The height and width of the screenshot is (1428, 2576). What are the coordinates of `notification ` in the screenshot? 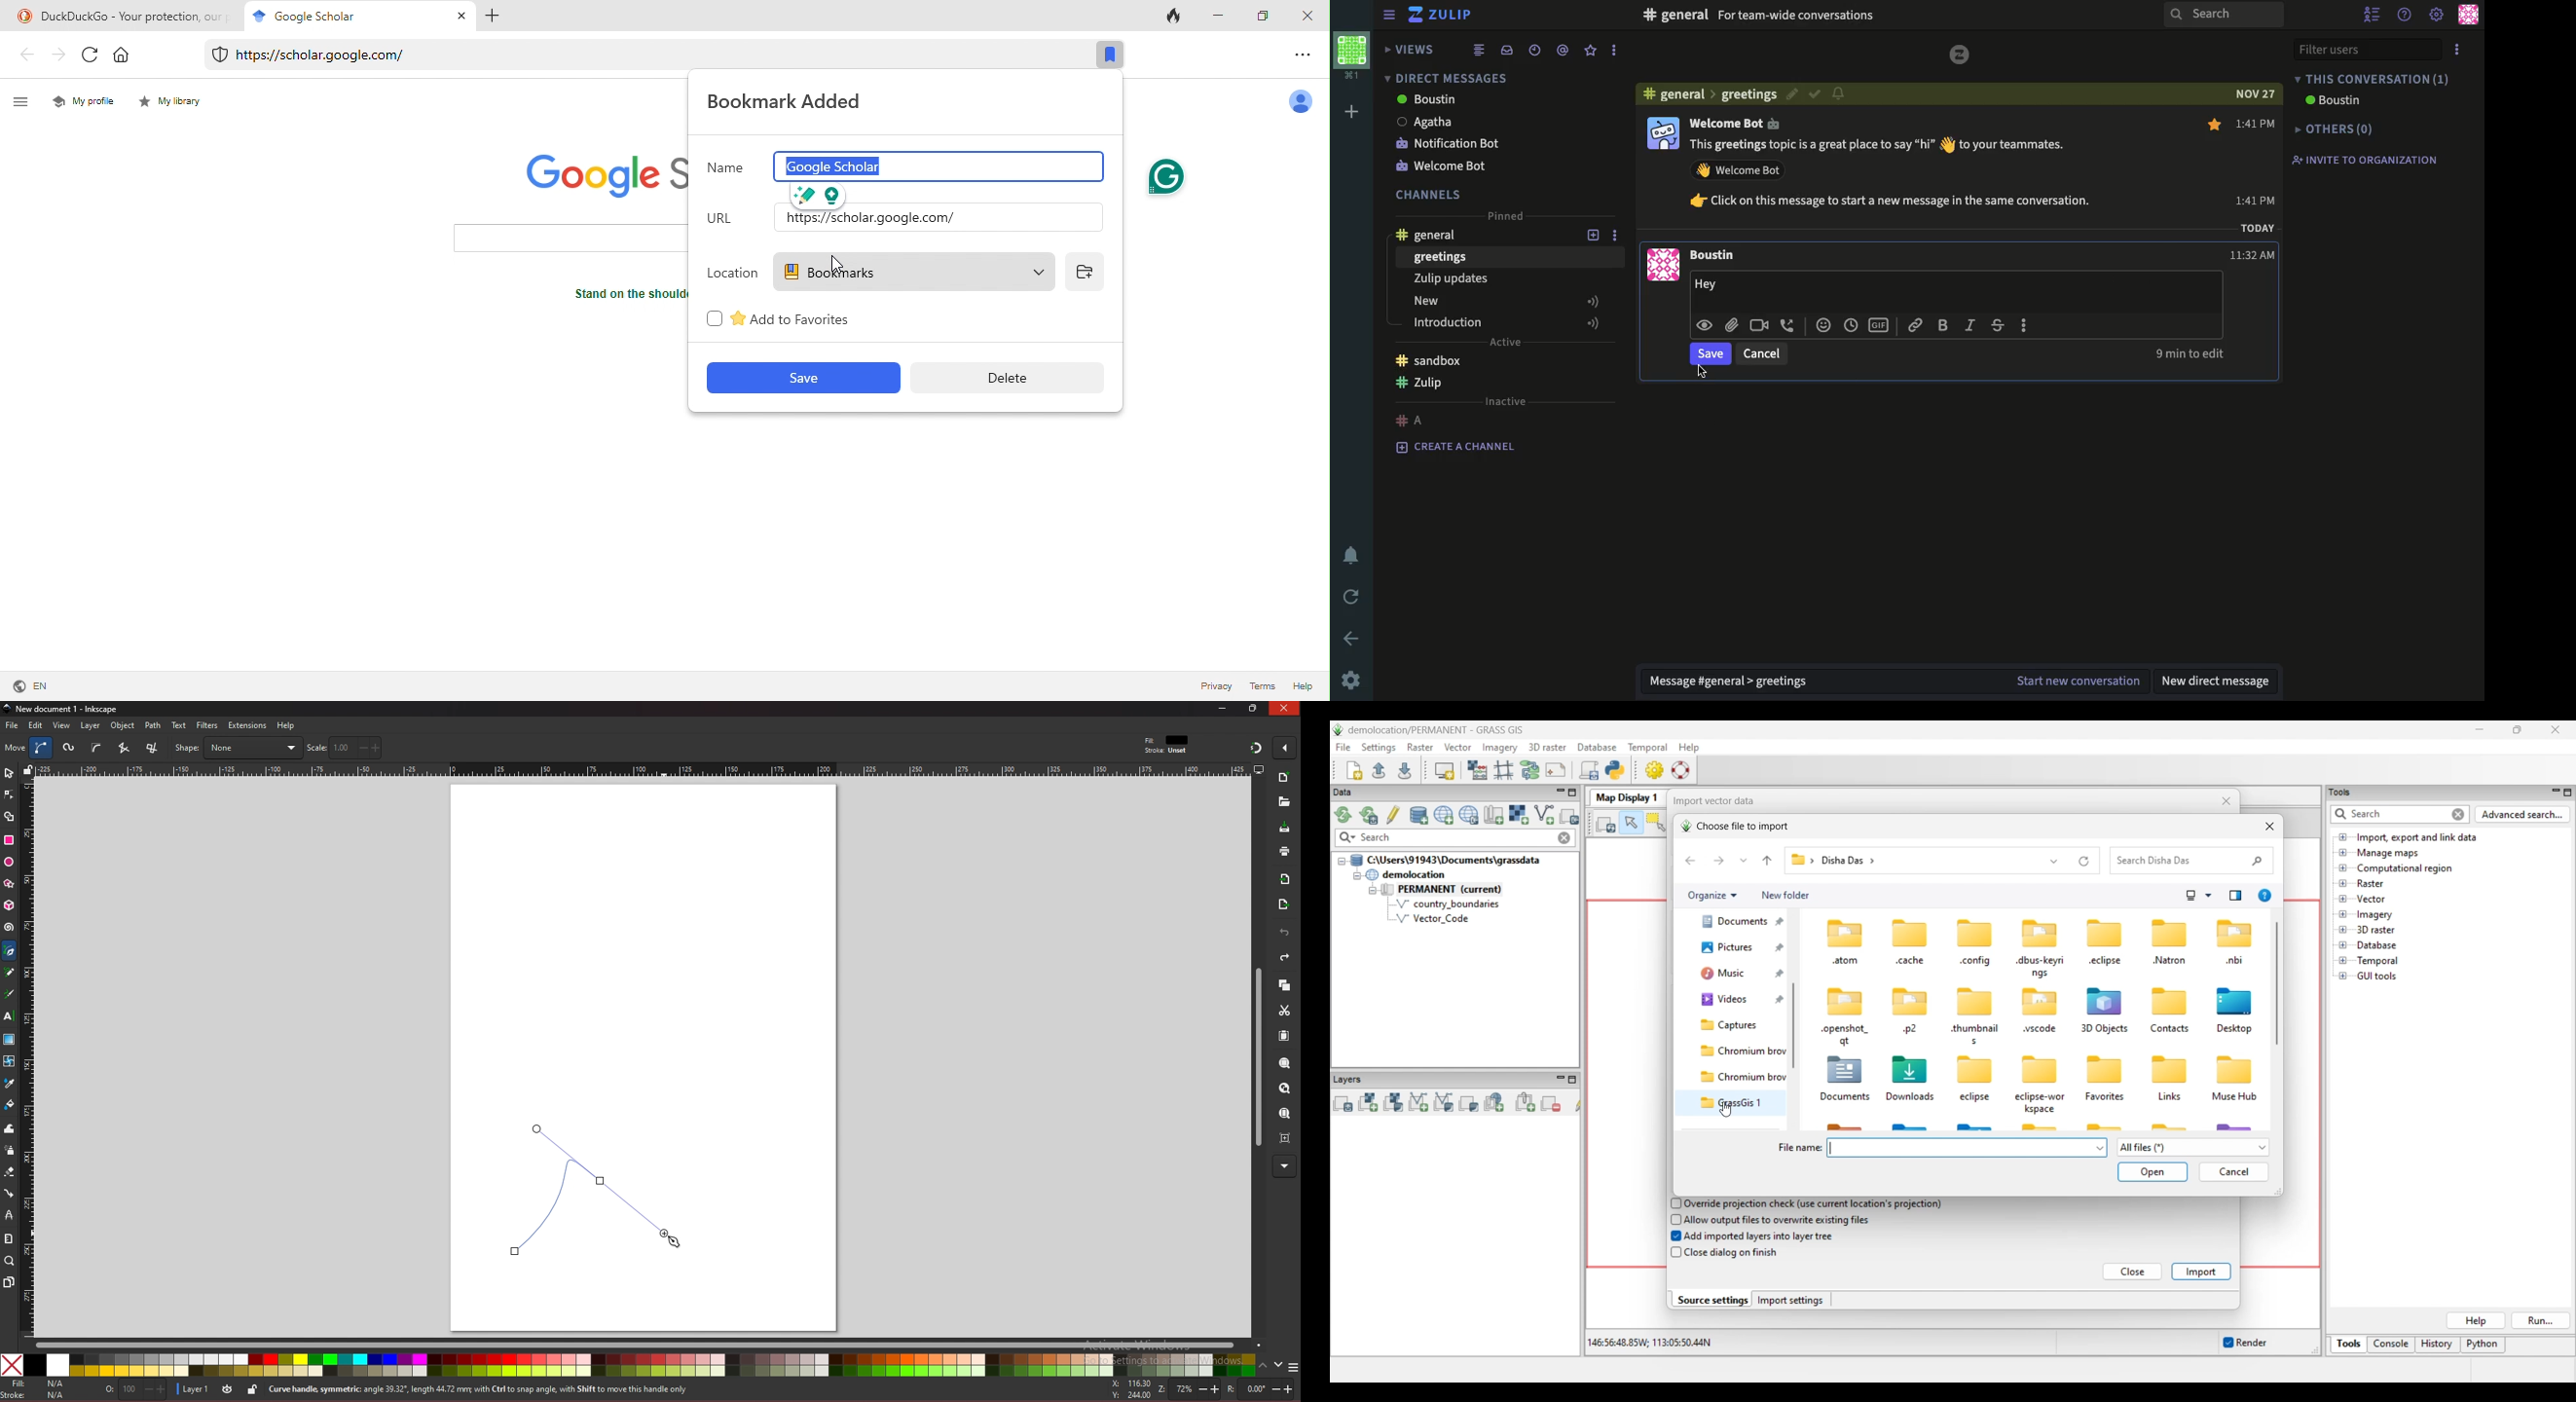 It's located at (1840, 95).